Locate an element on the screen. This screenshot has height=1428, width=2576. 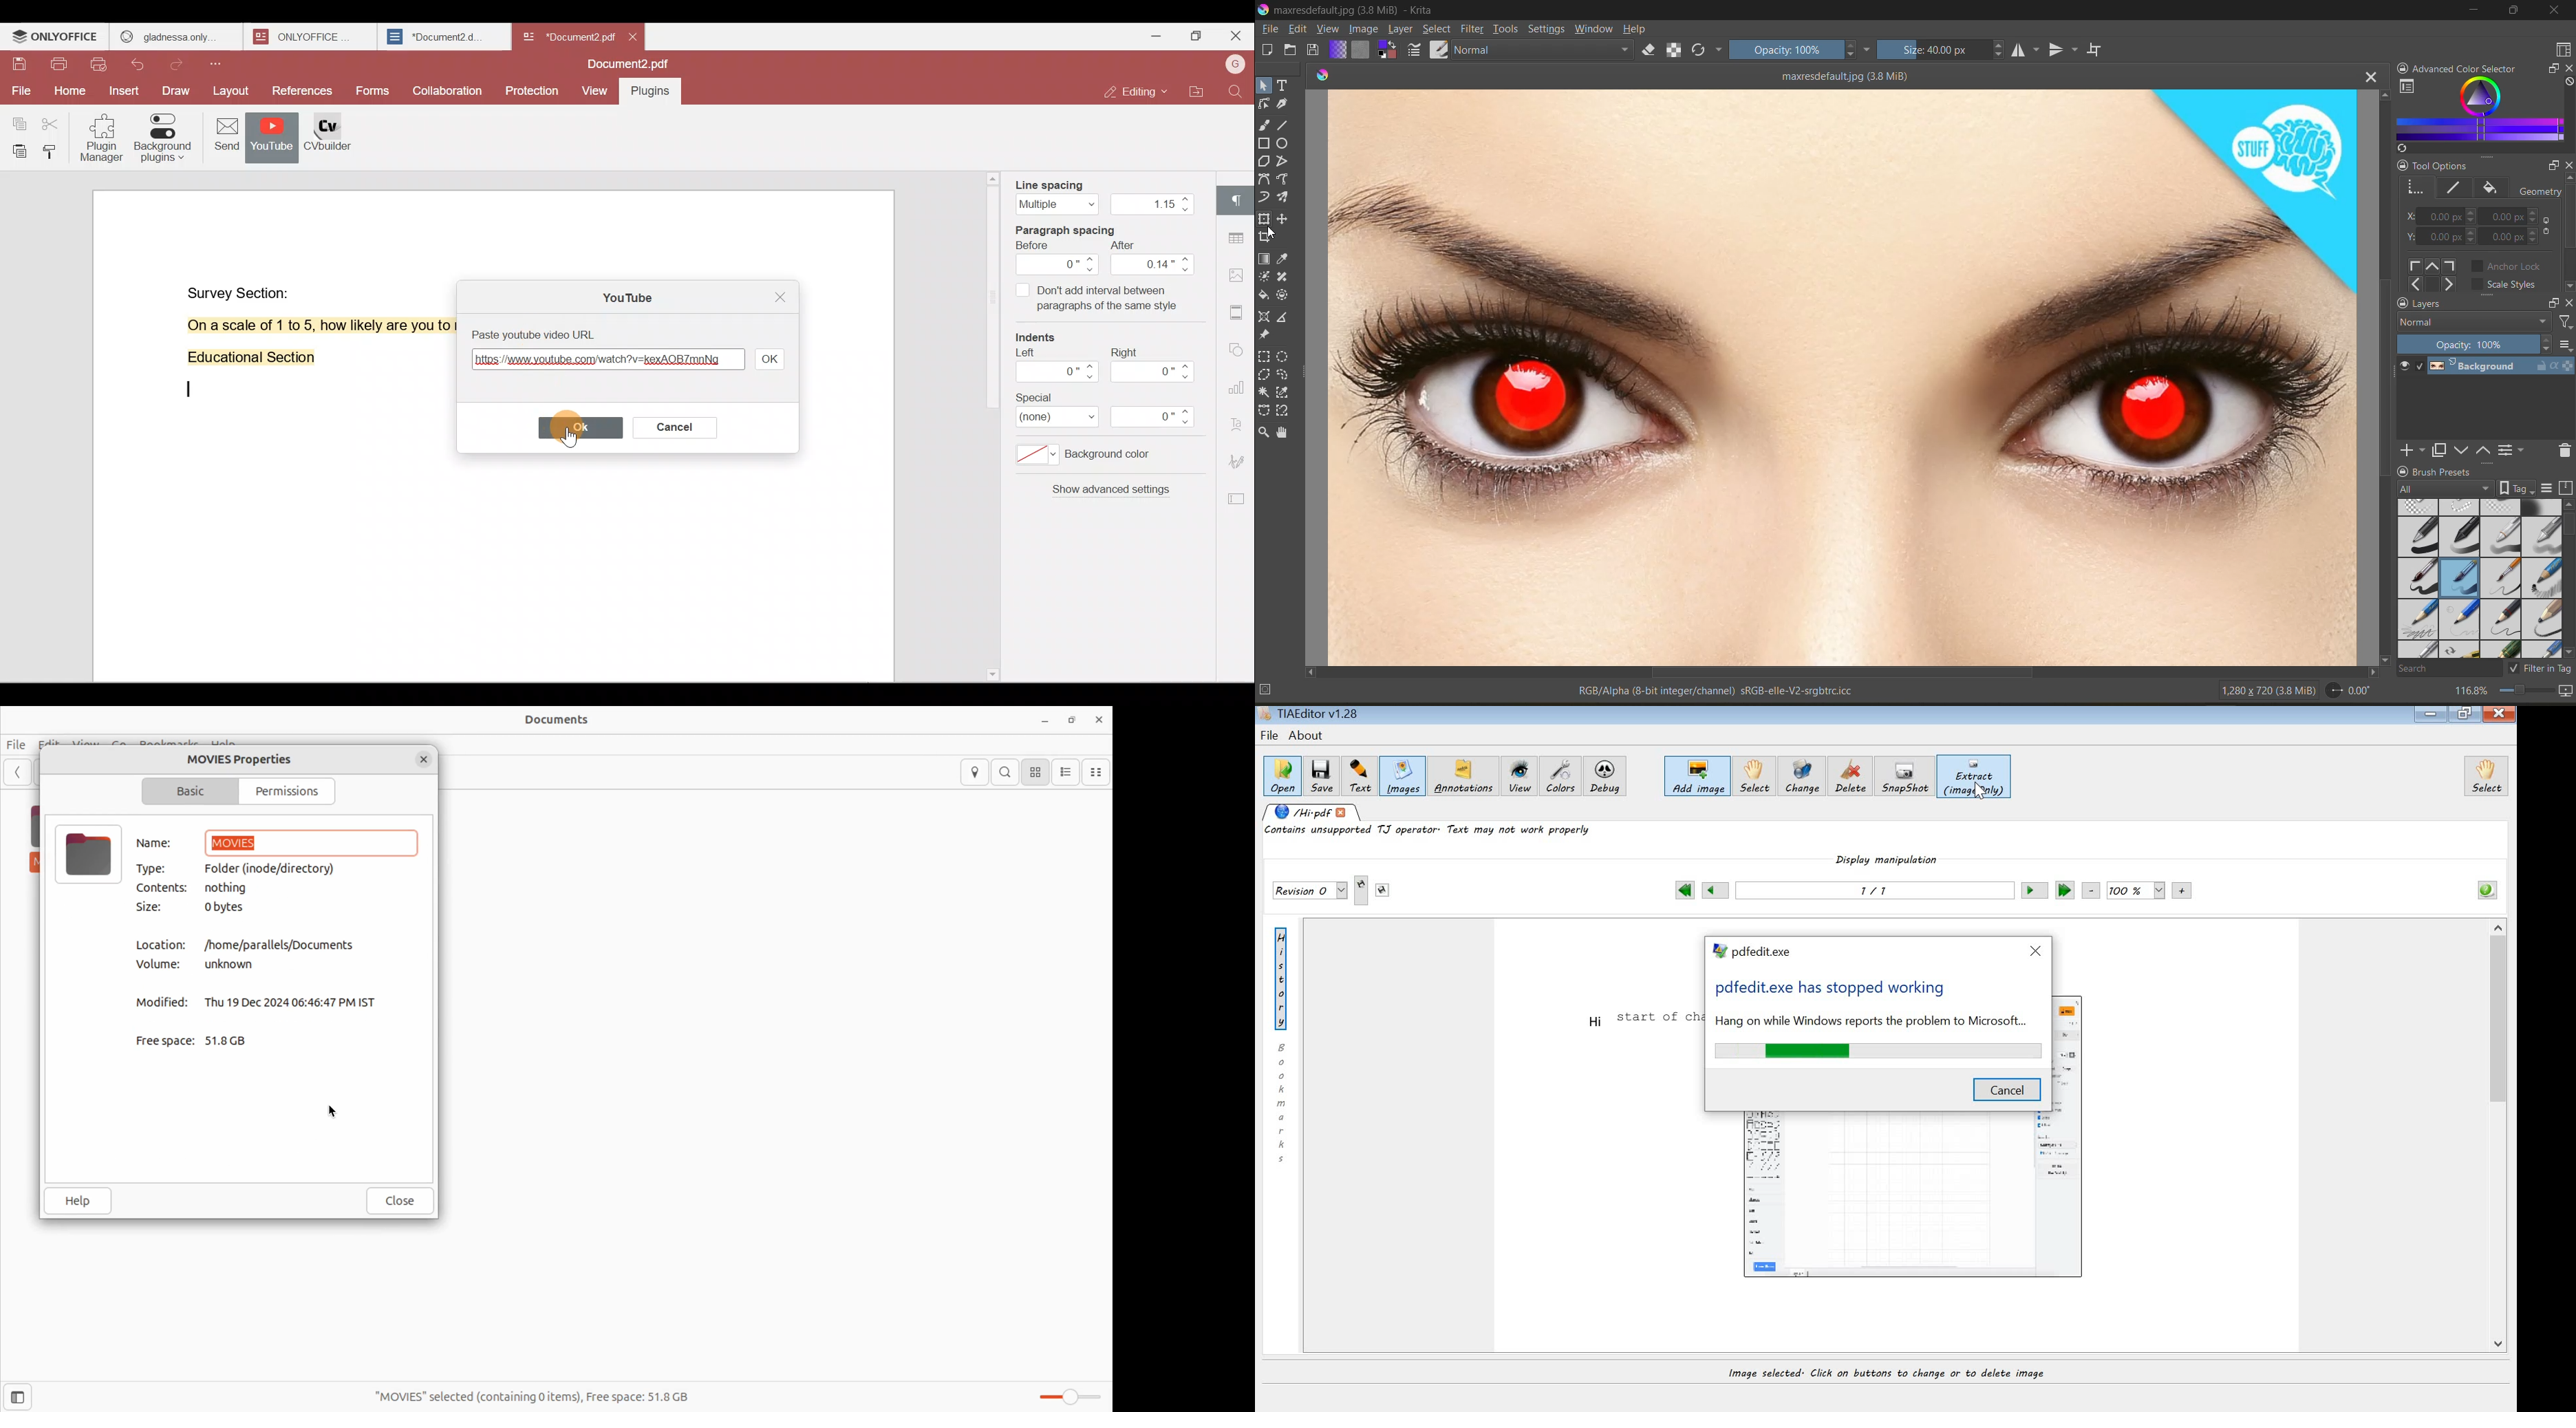
choose workspace is located at coordinates (2562, 50).